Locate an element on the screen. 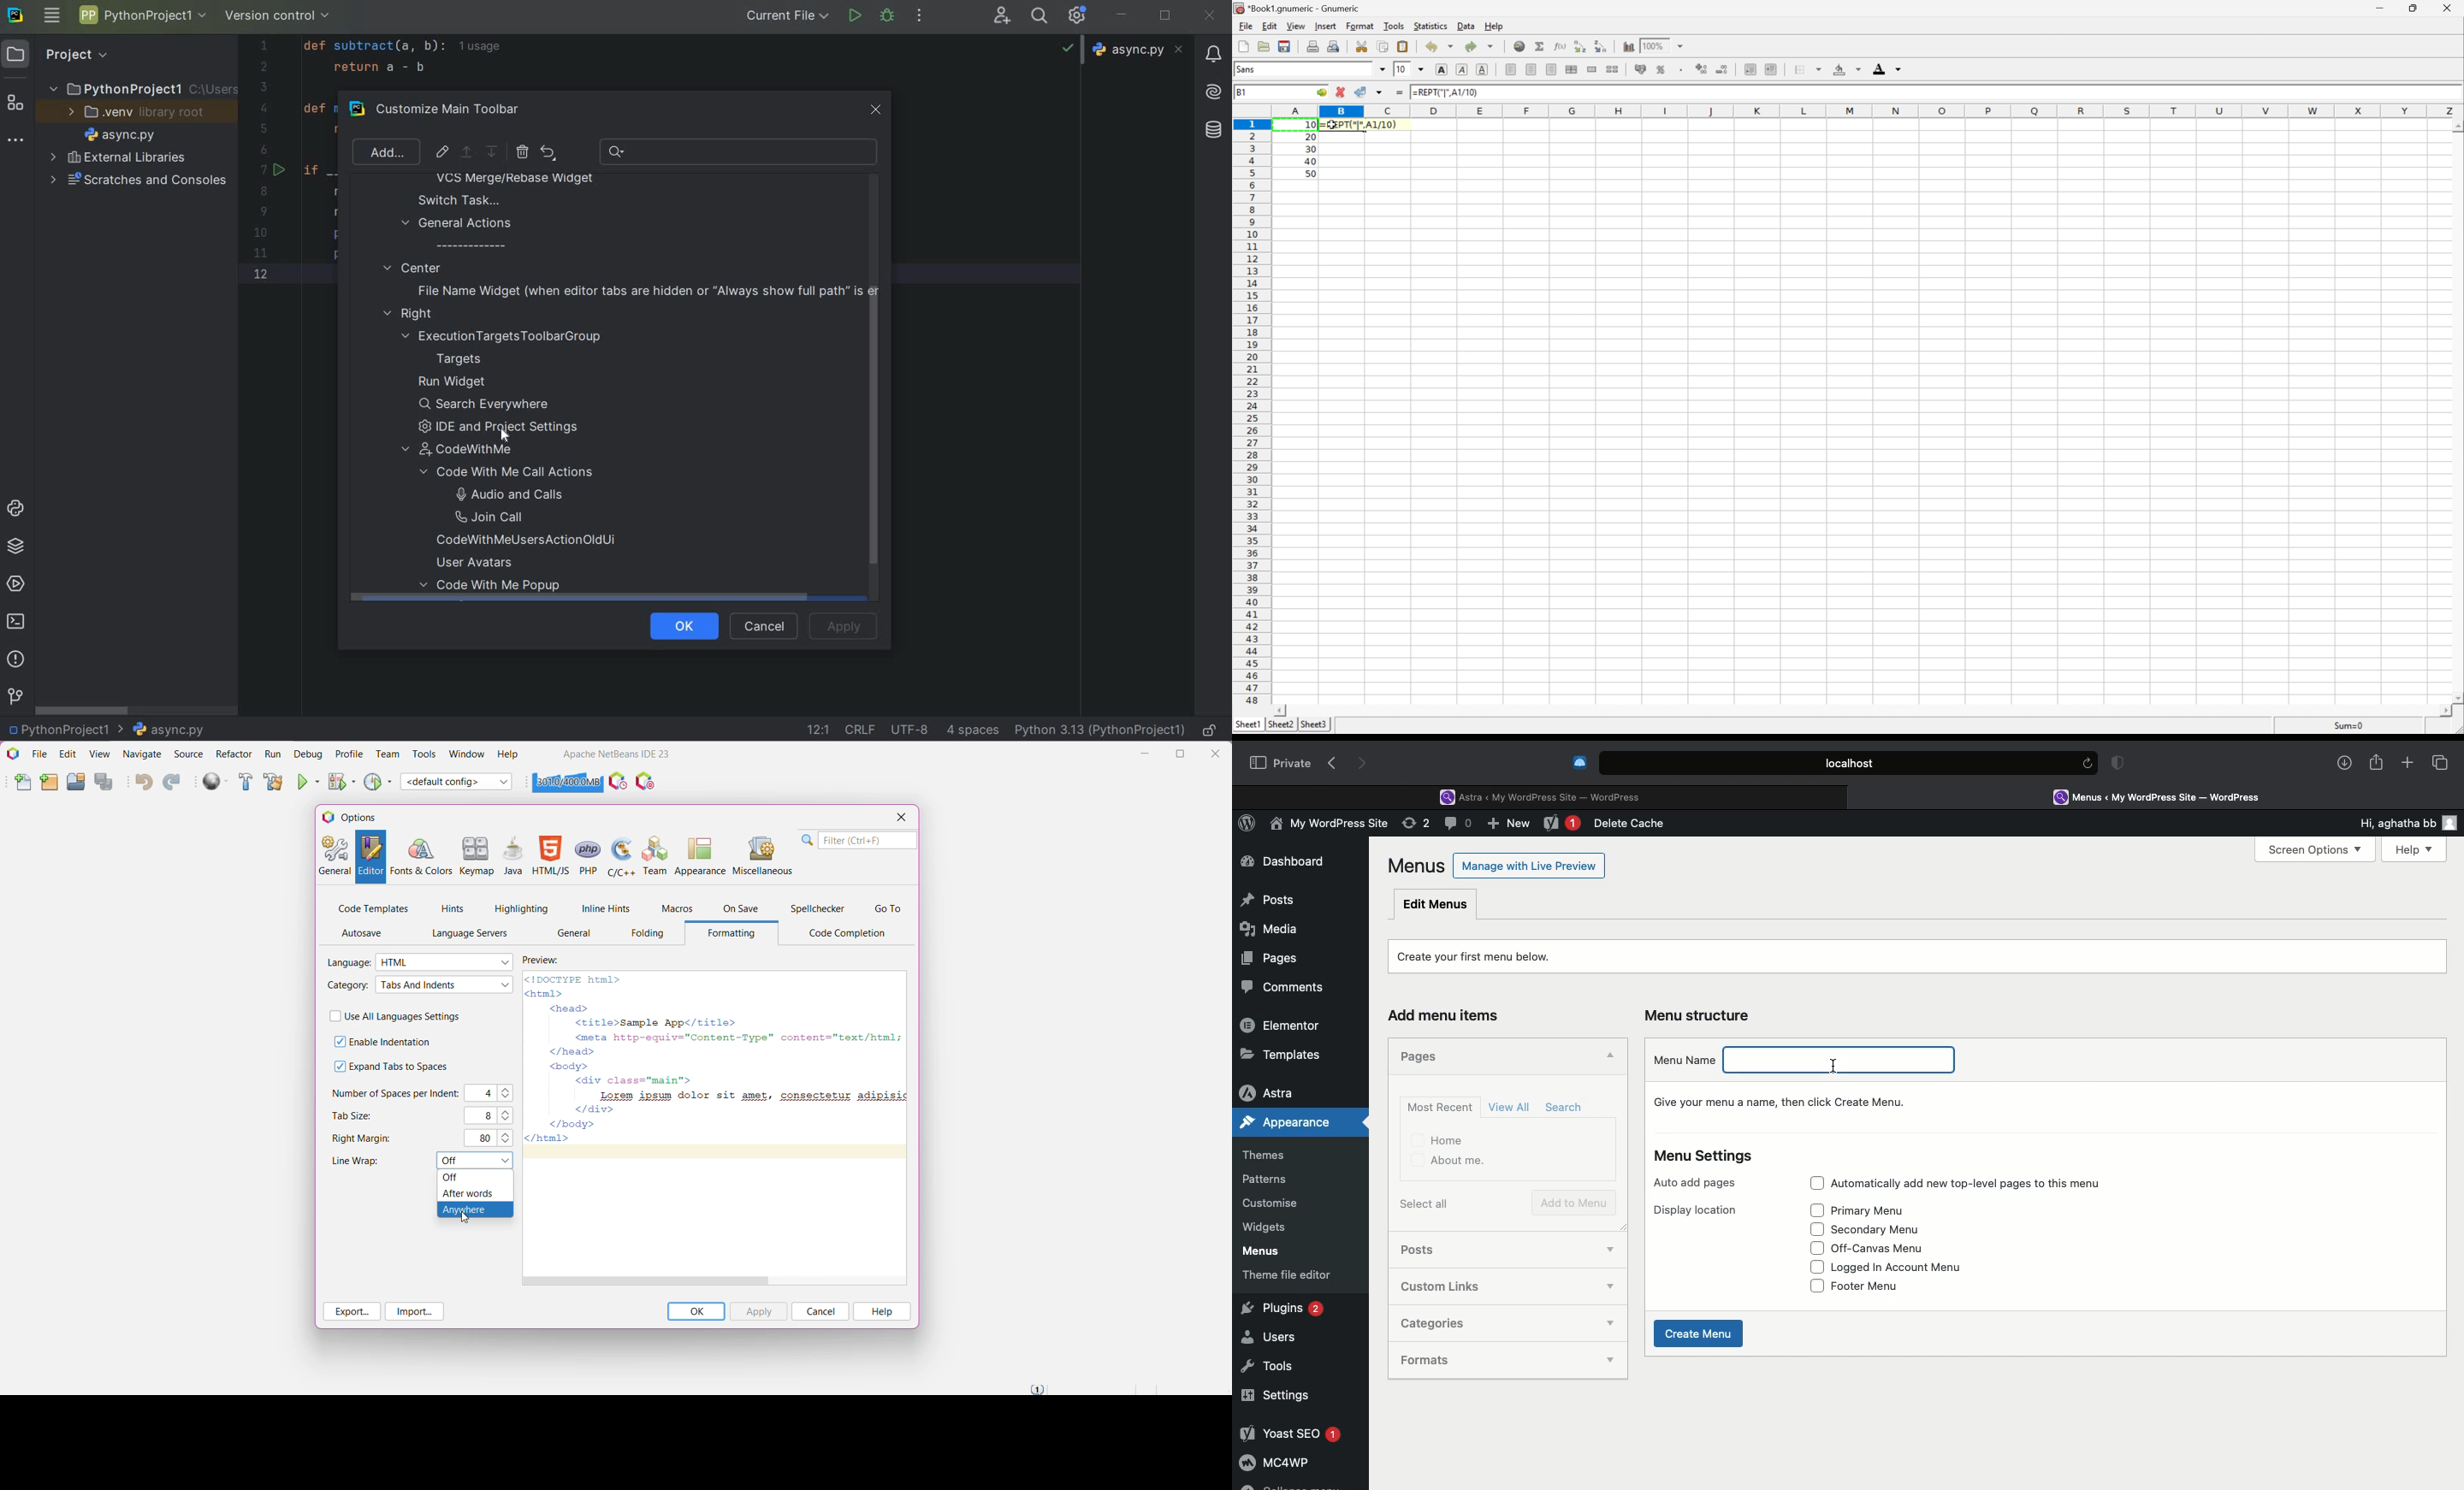  RESTORE DOWN is located at coordinates (1166, 14).